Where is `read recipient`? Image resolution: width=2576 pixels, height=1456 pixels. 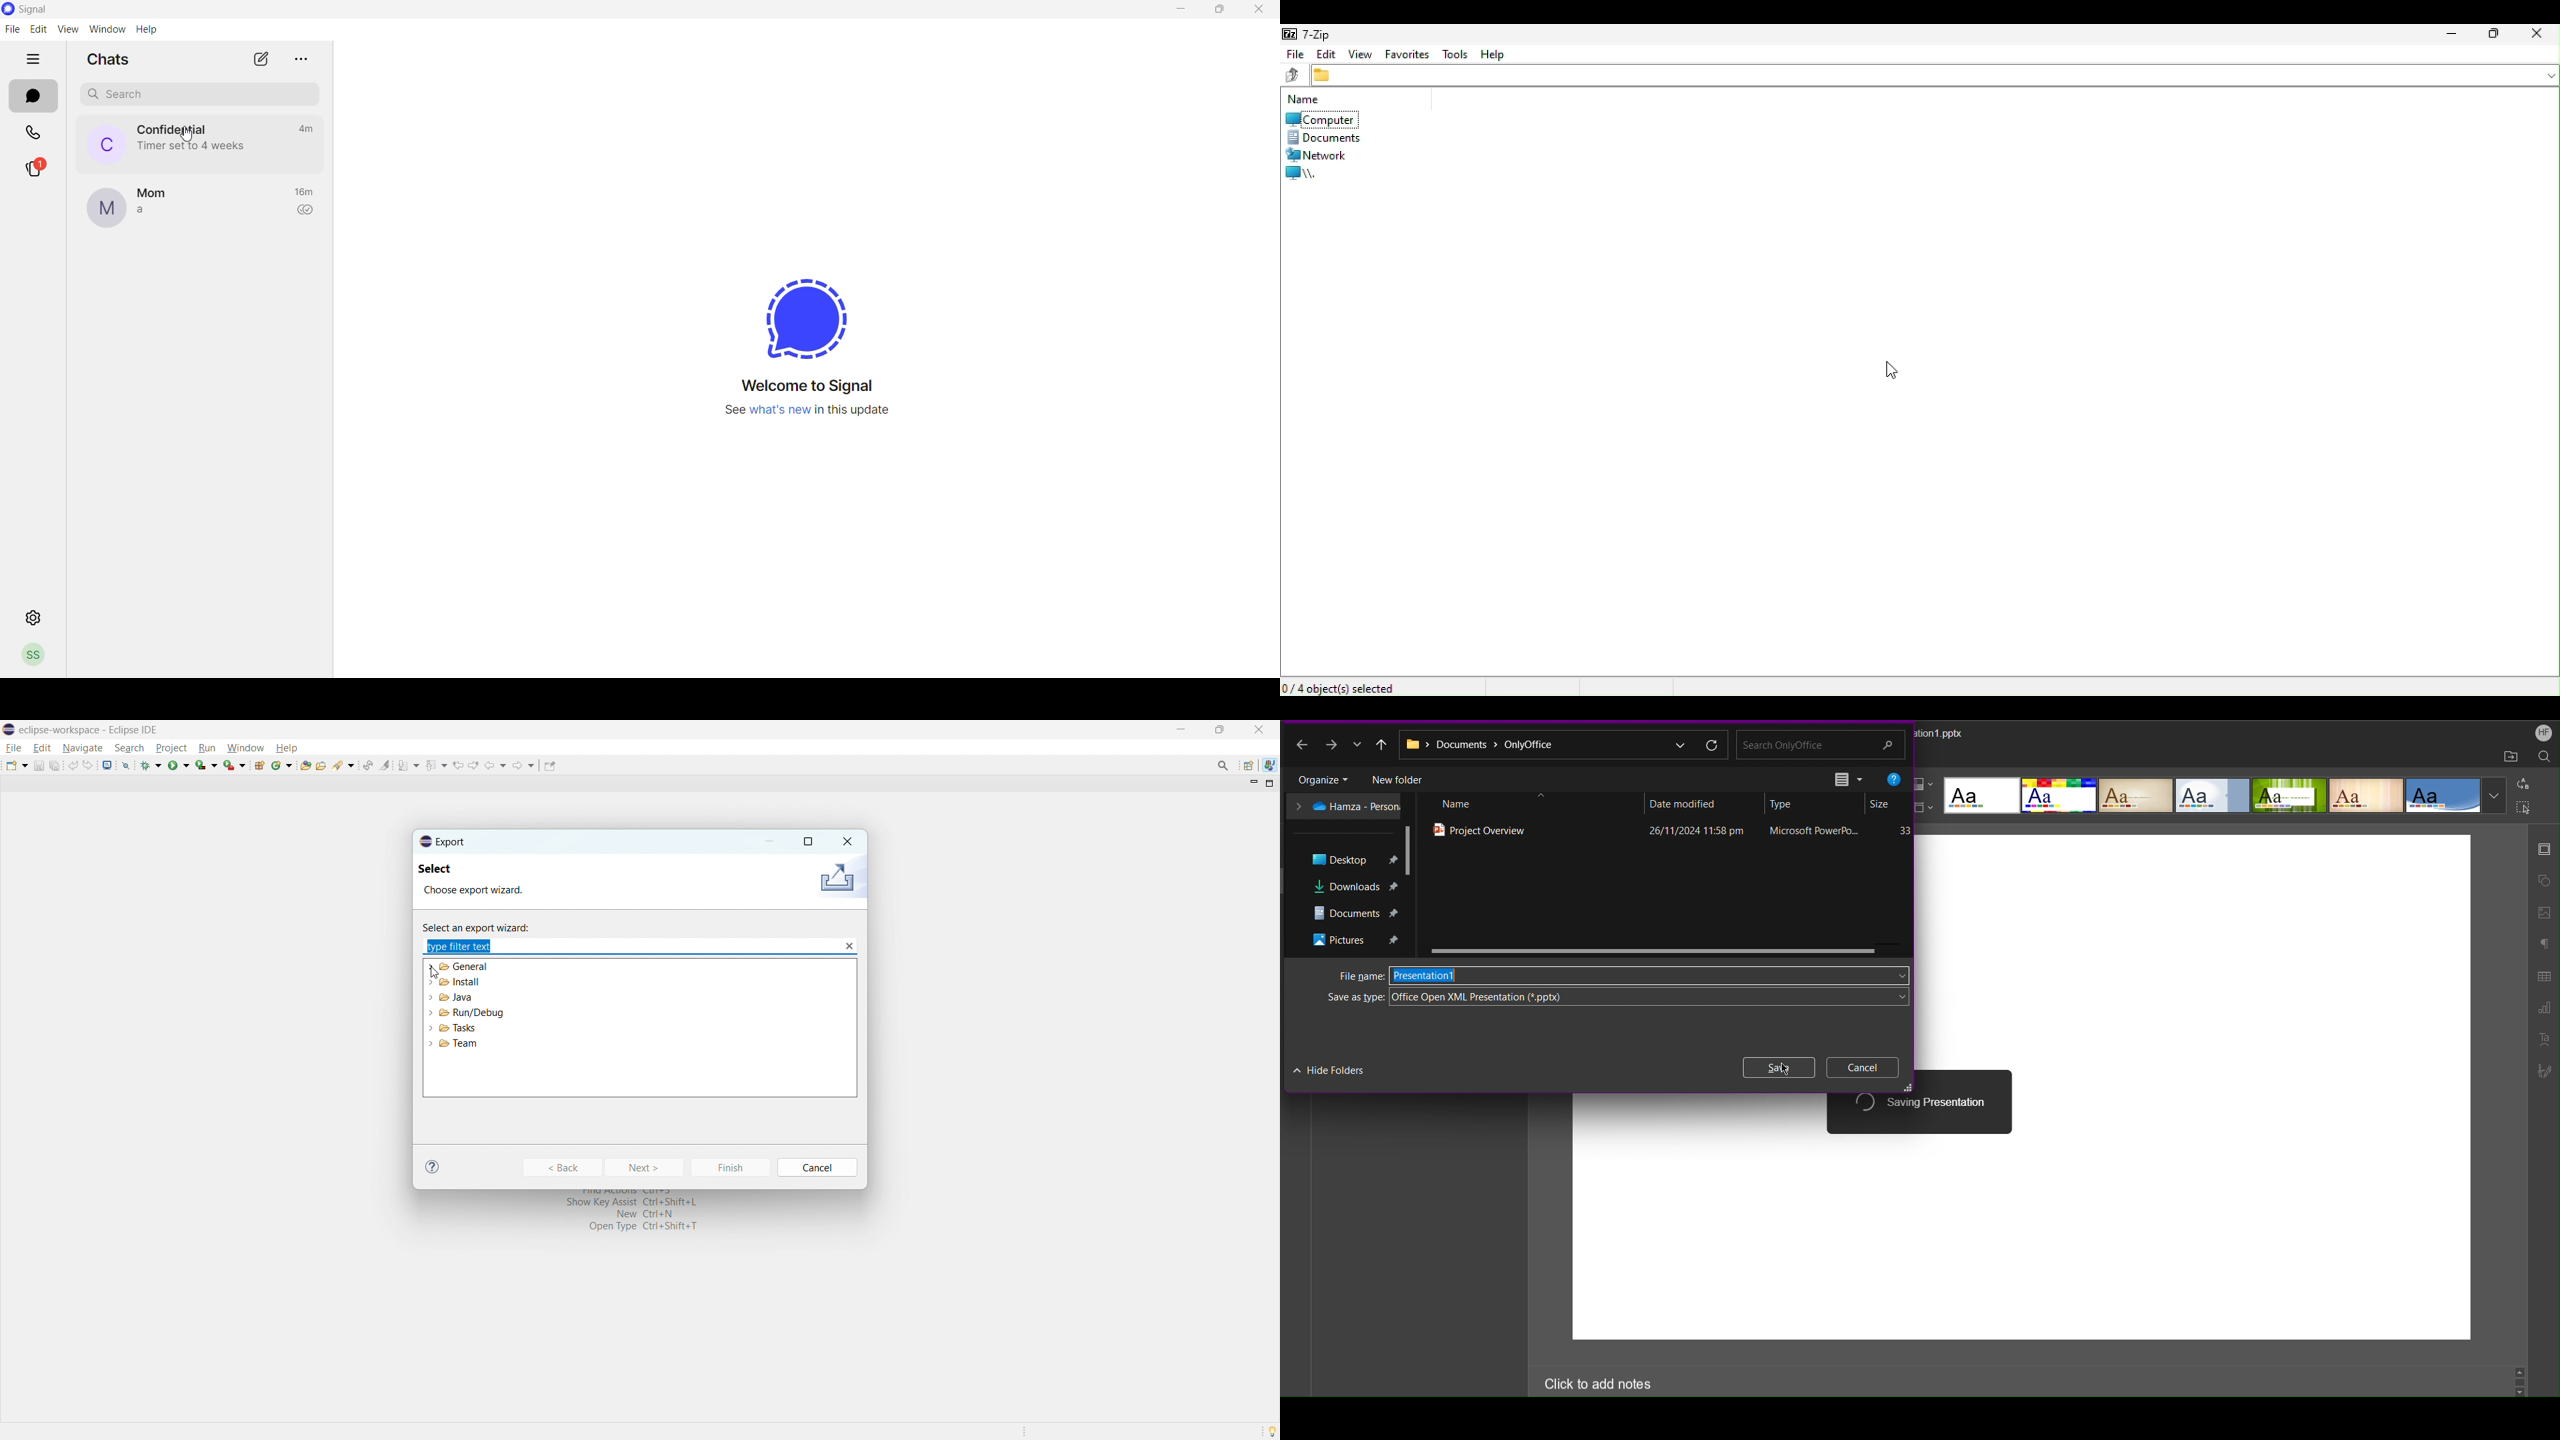
read recipient is located at coordinates (307, 212).